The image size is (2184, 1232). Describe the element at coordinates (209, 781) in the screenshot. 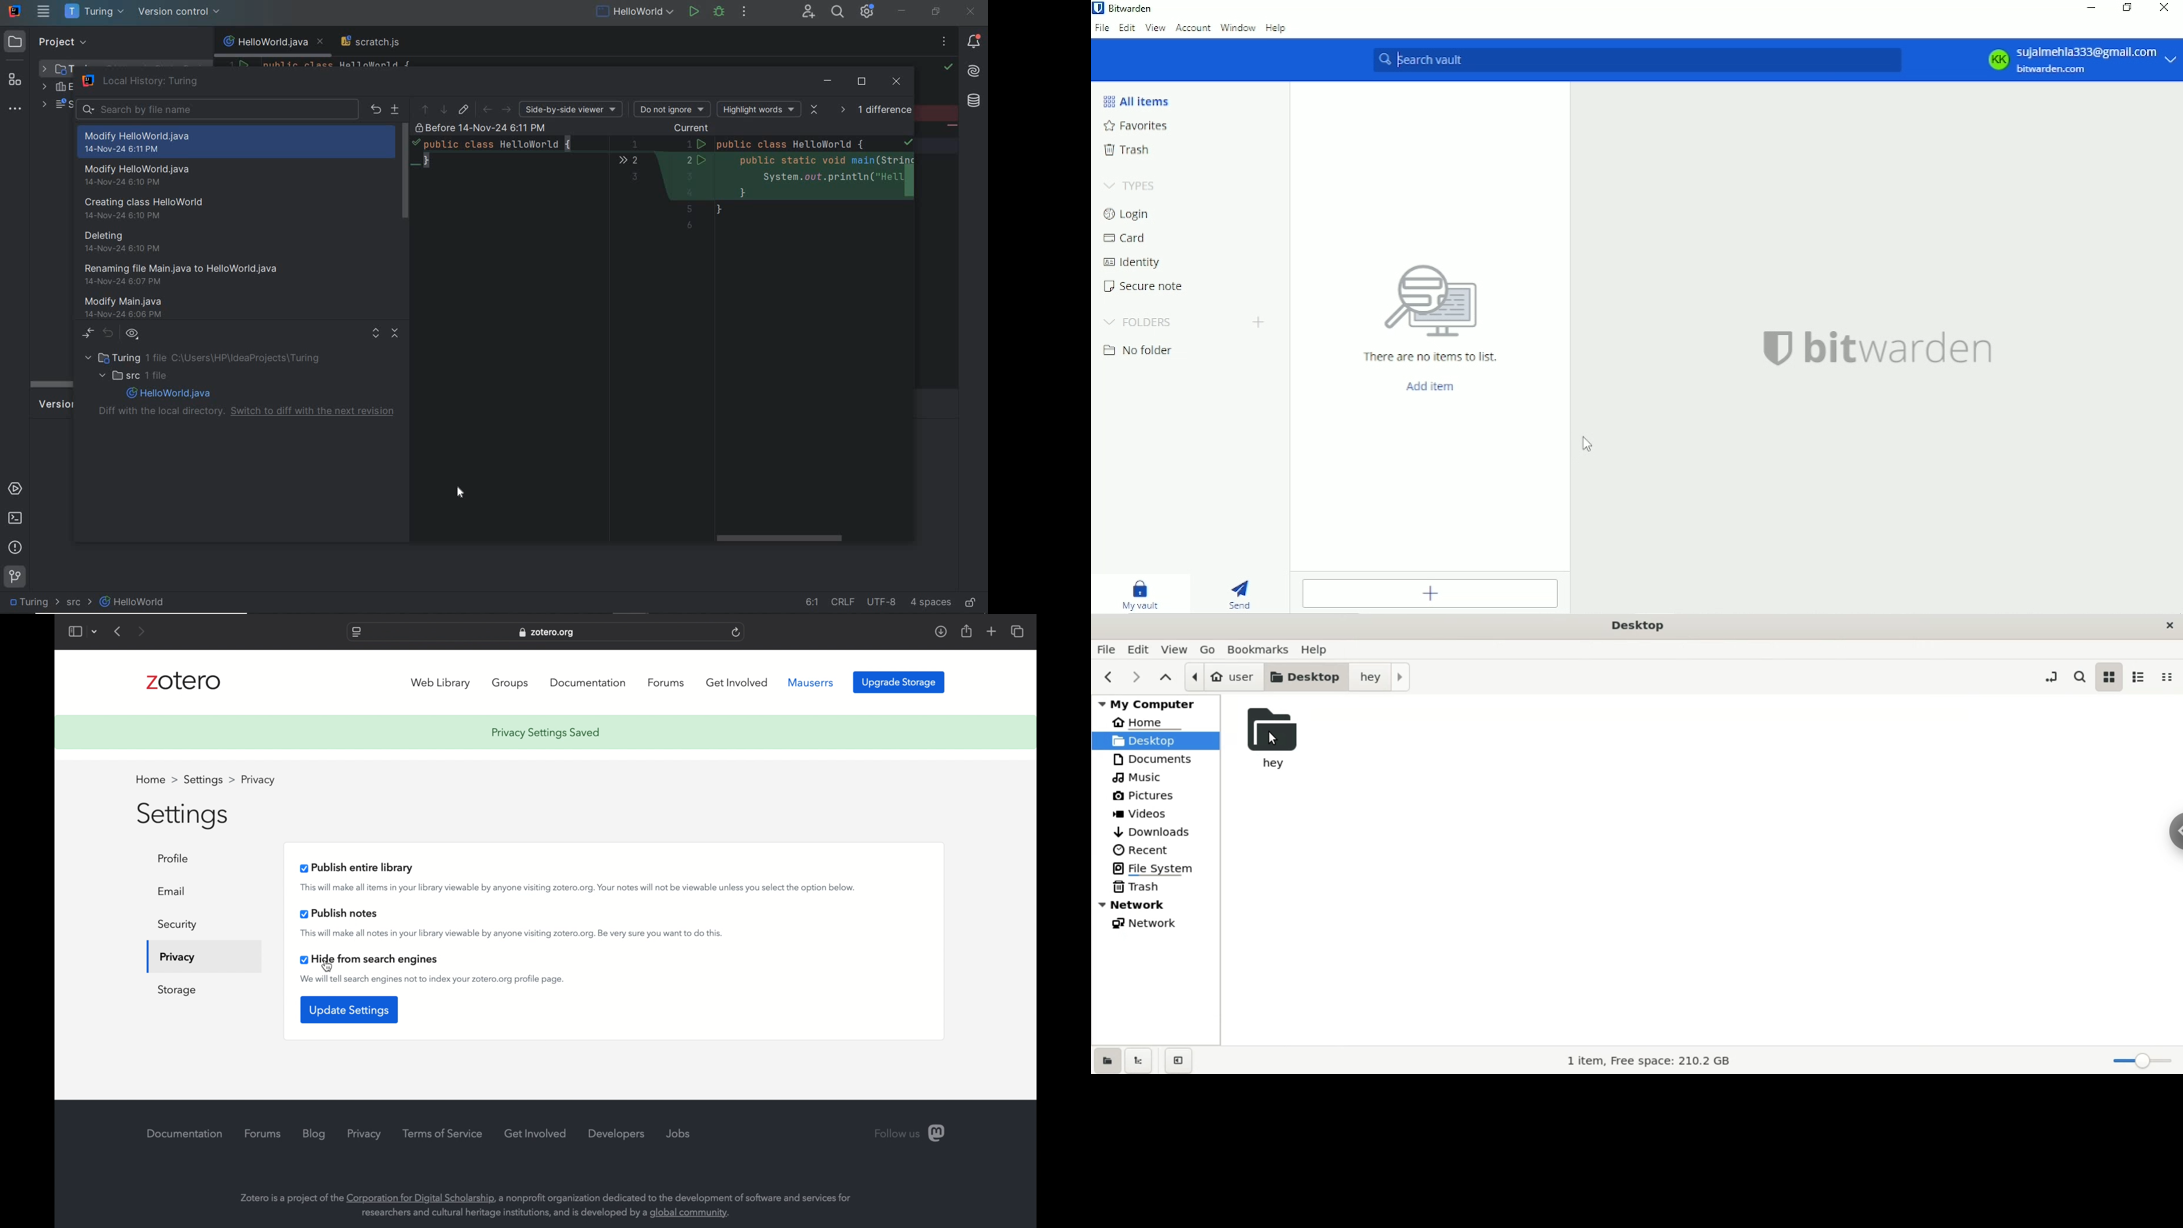

I see `settings` at that location.